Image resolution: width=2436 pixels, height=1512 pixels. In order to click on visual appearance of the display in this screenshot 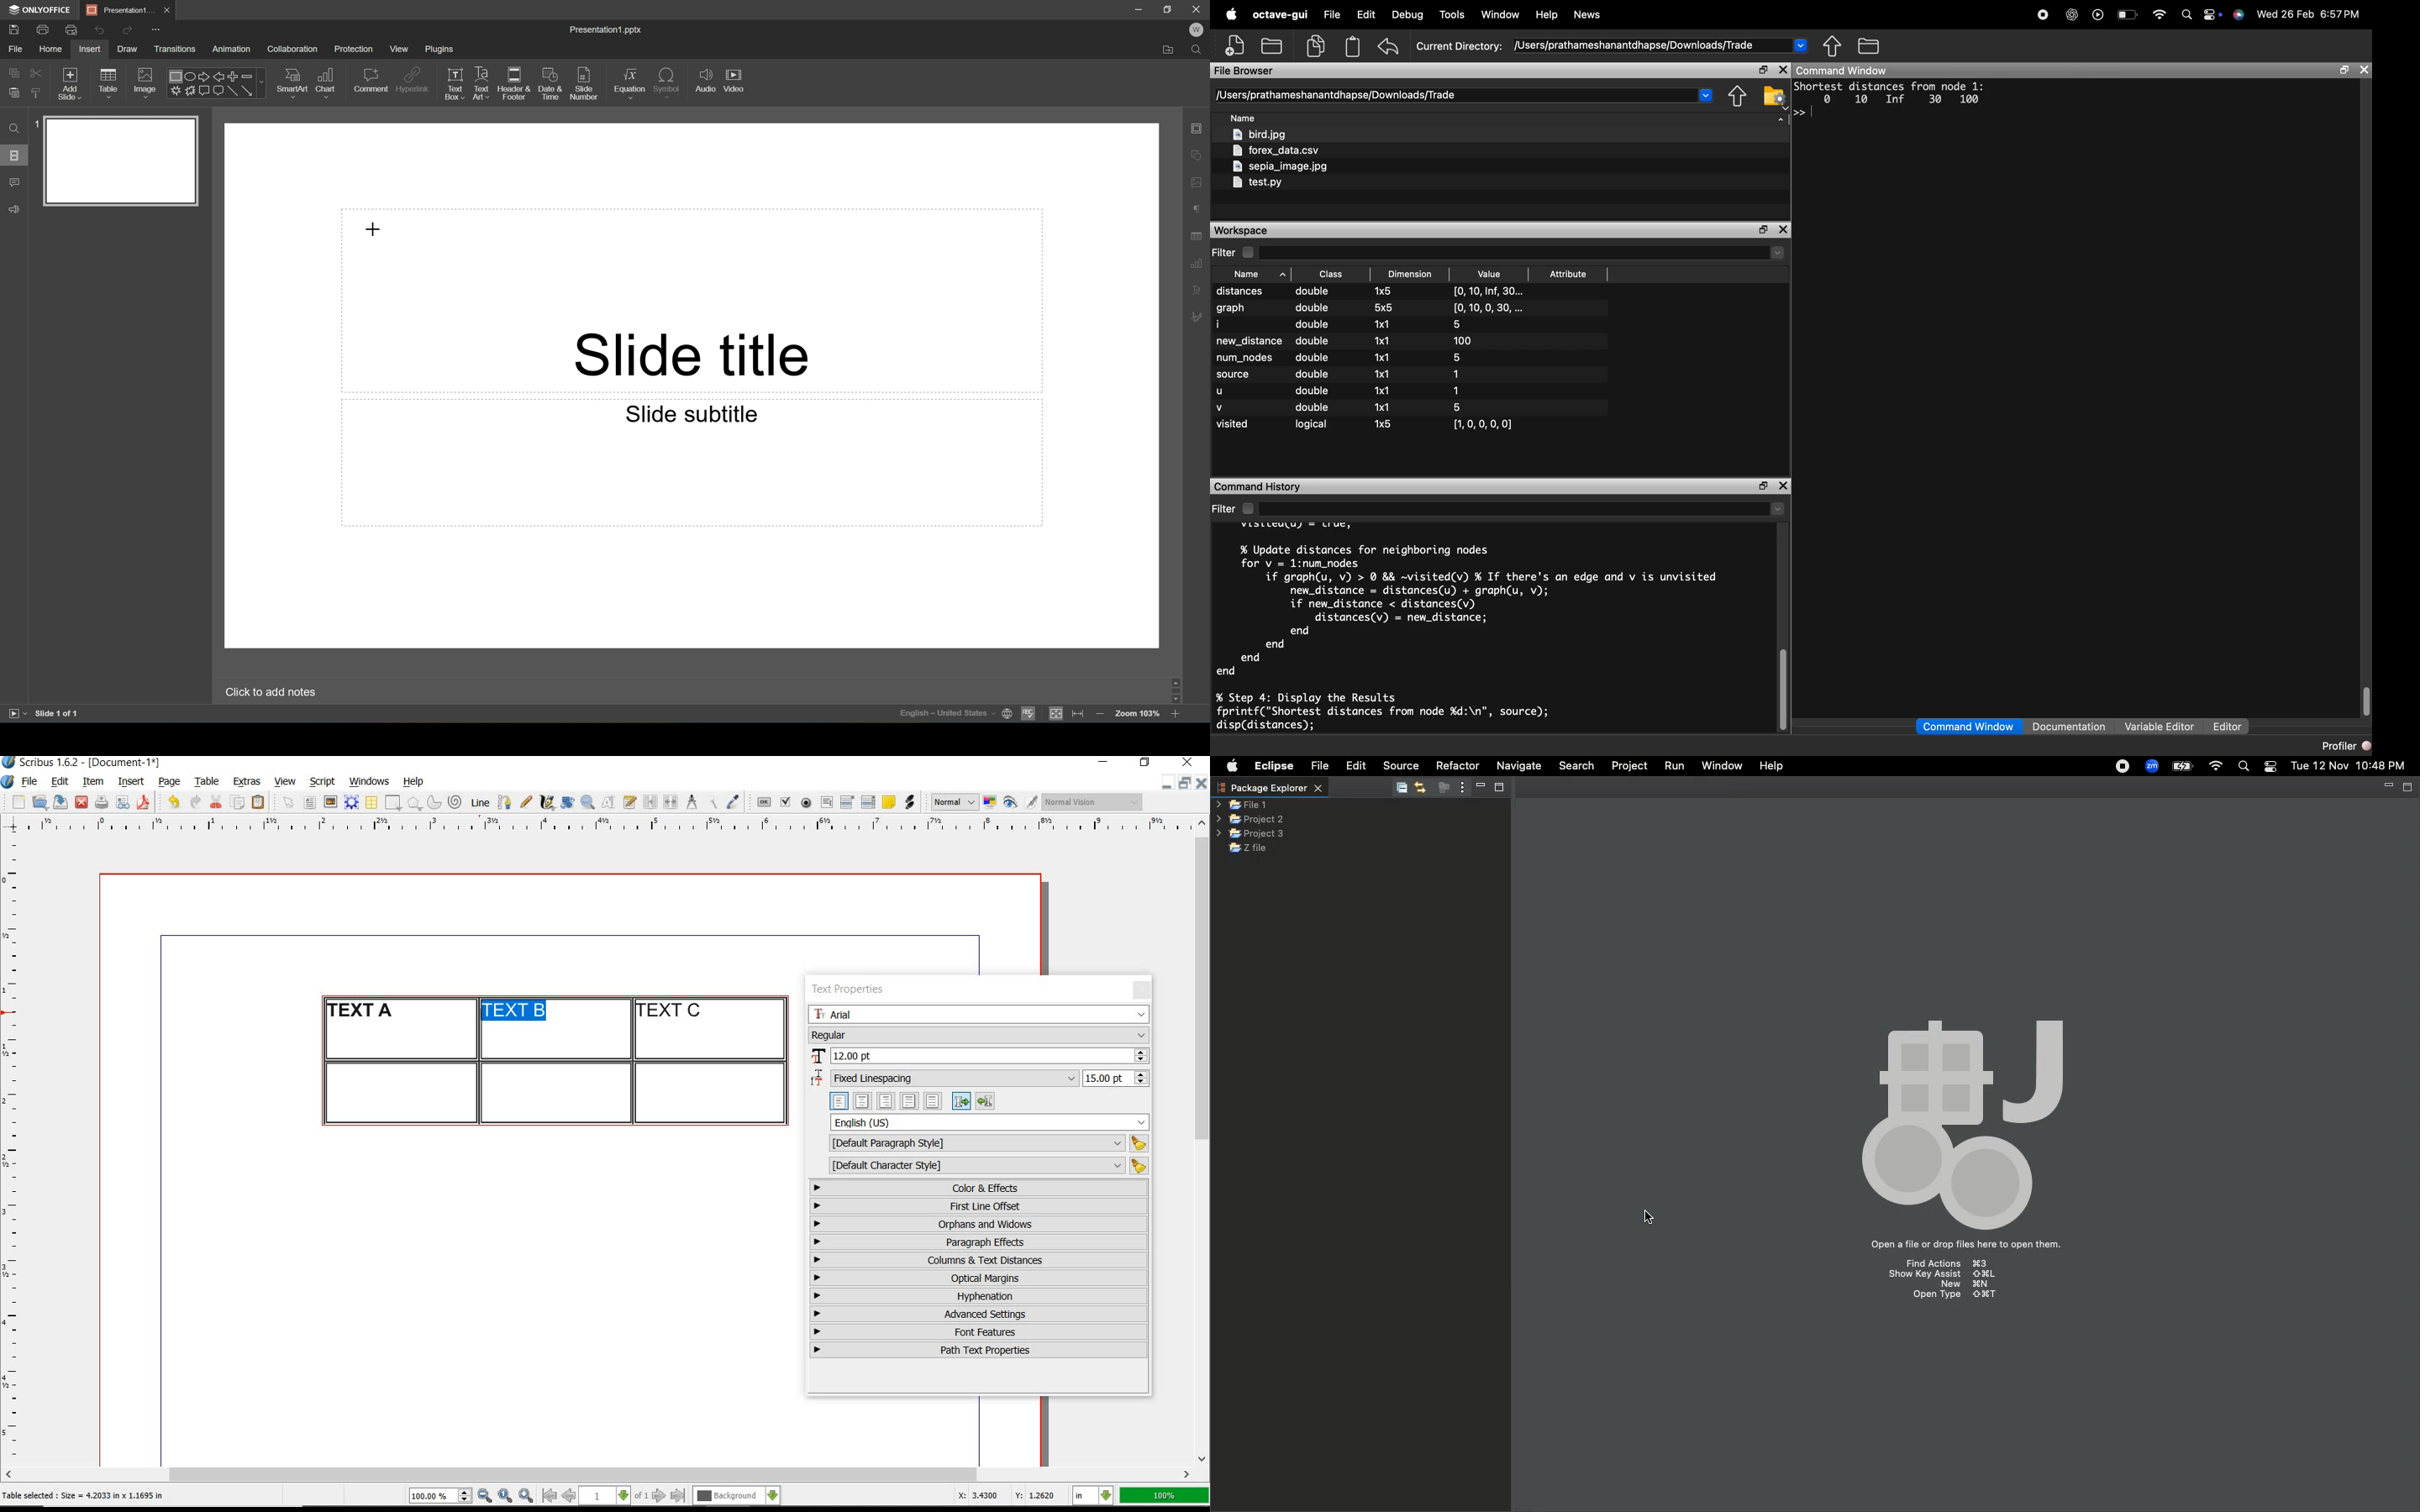, I will do `click(1093, 802)`.